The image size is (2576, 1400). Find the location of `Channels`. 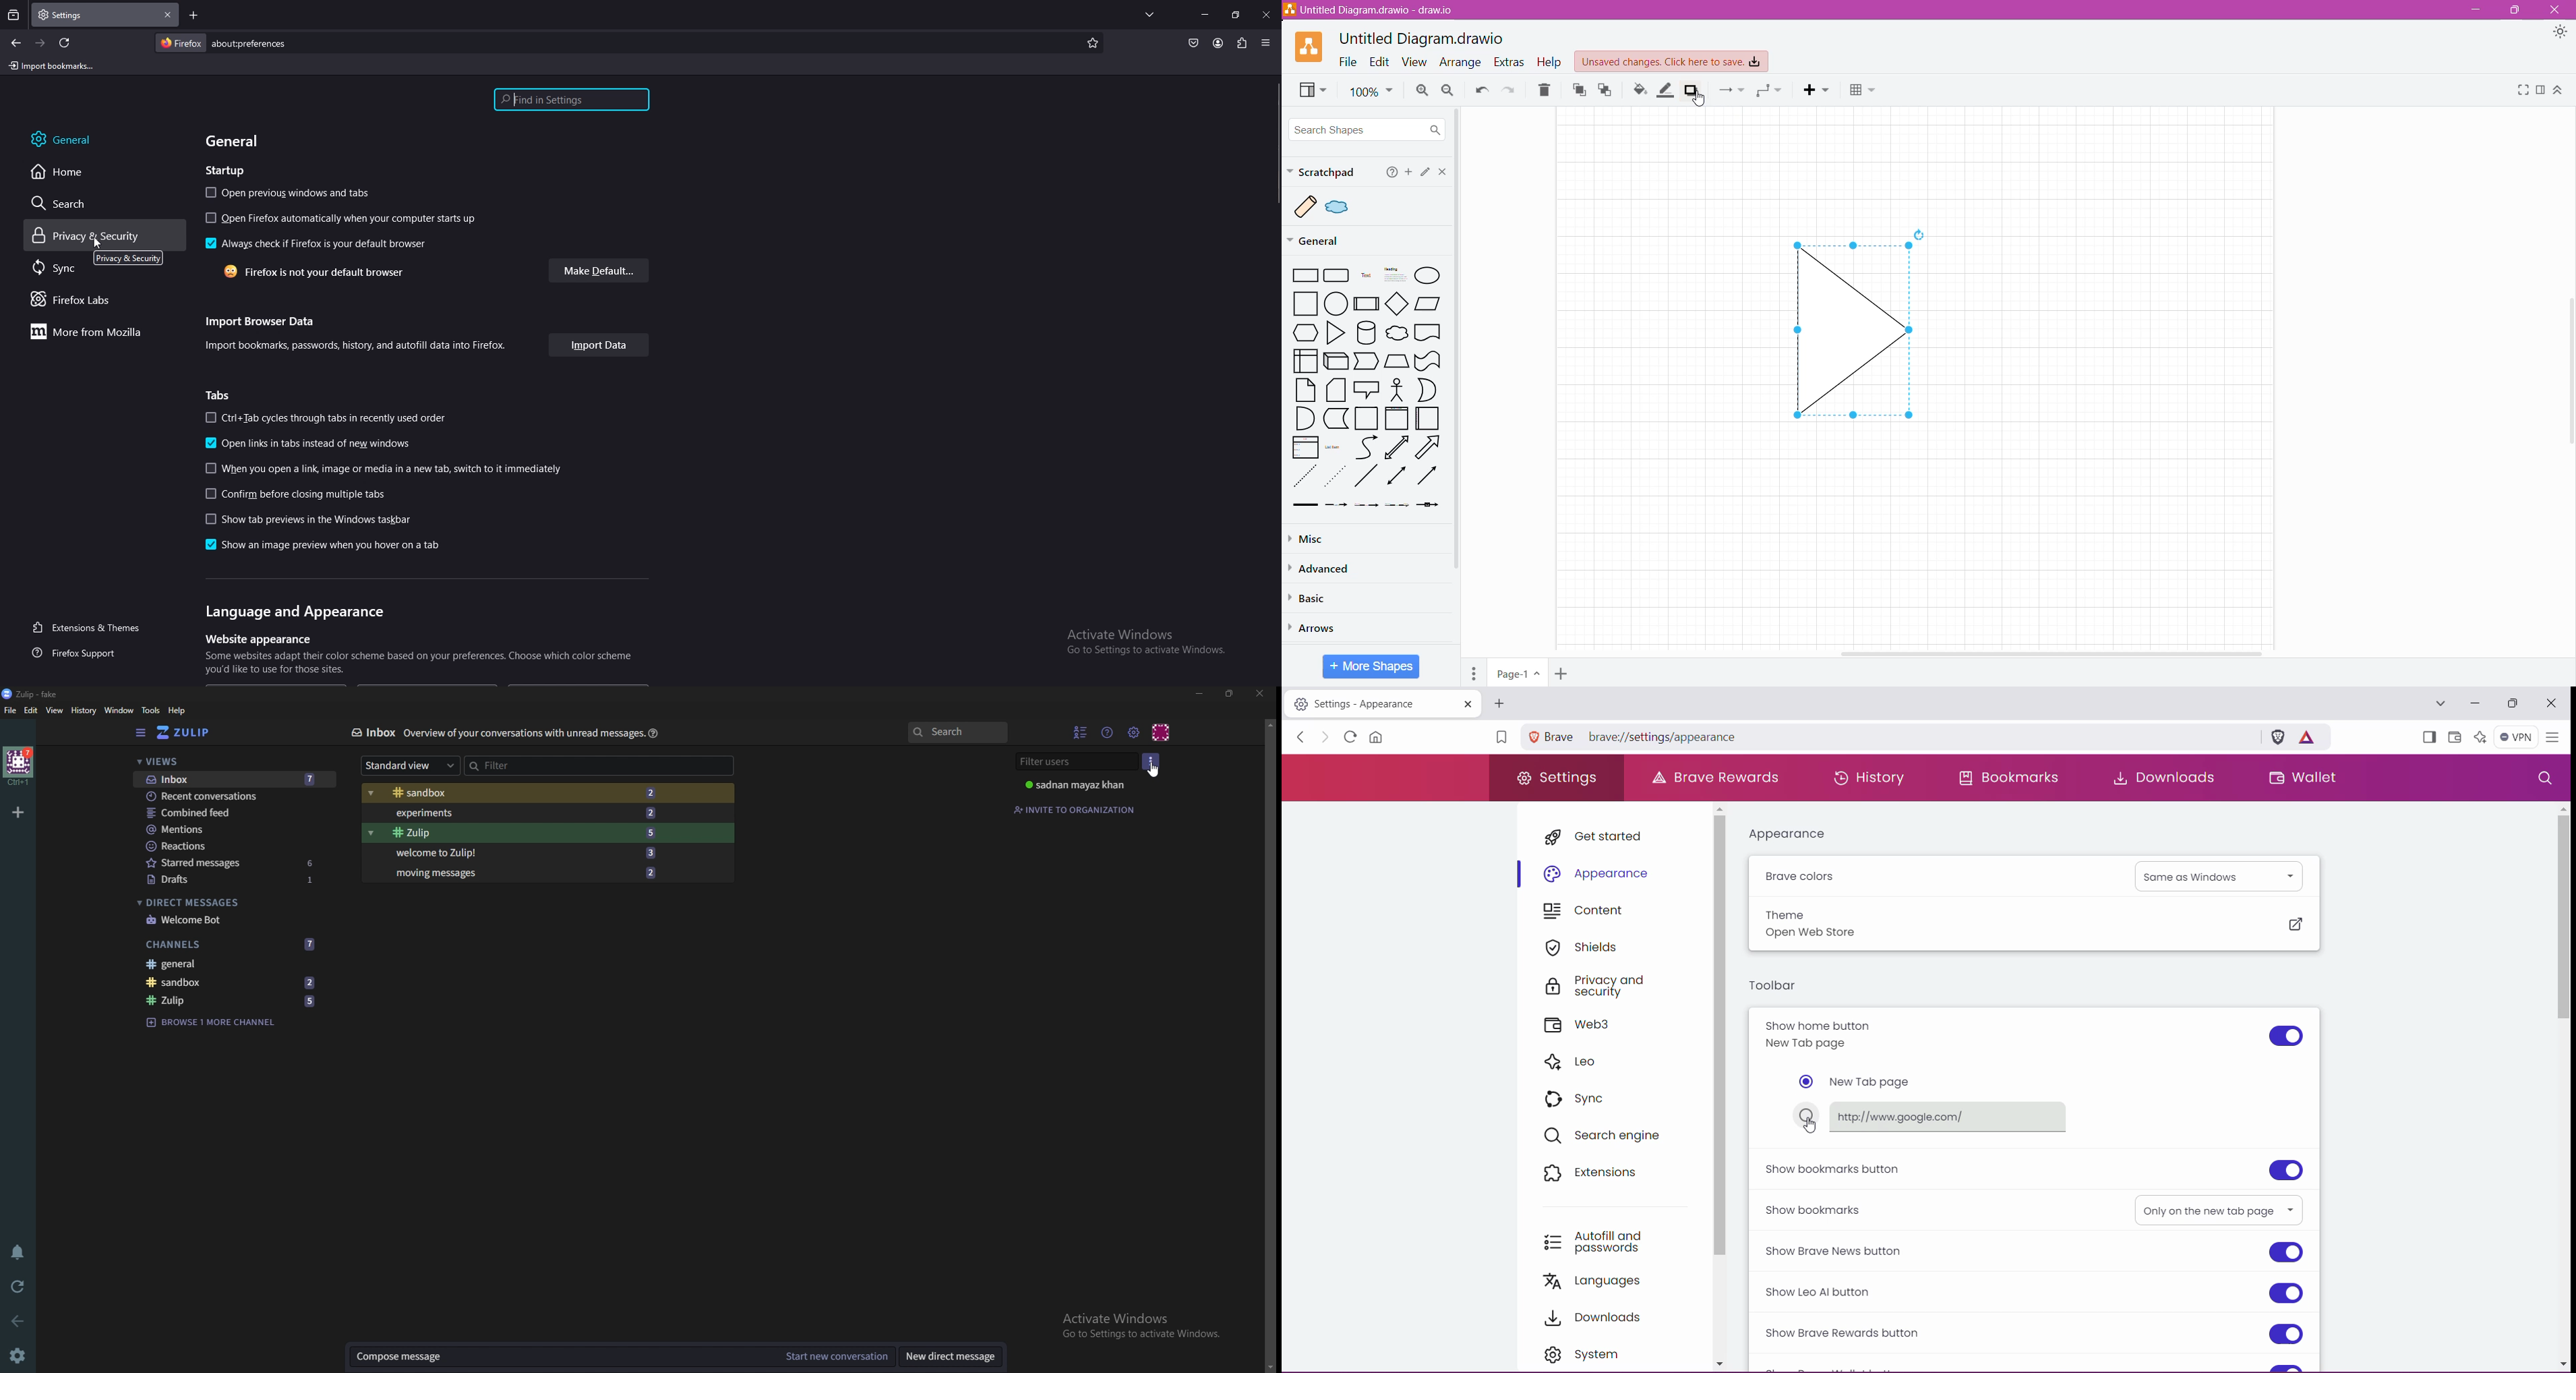

Channels is located at coordinates (229, 944).